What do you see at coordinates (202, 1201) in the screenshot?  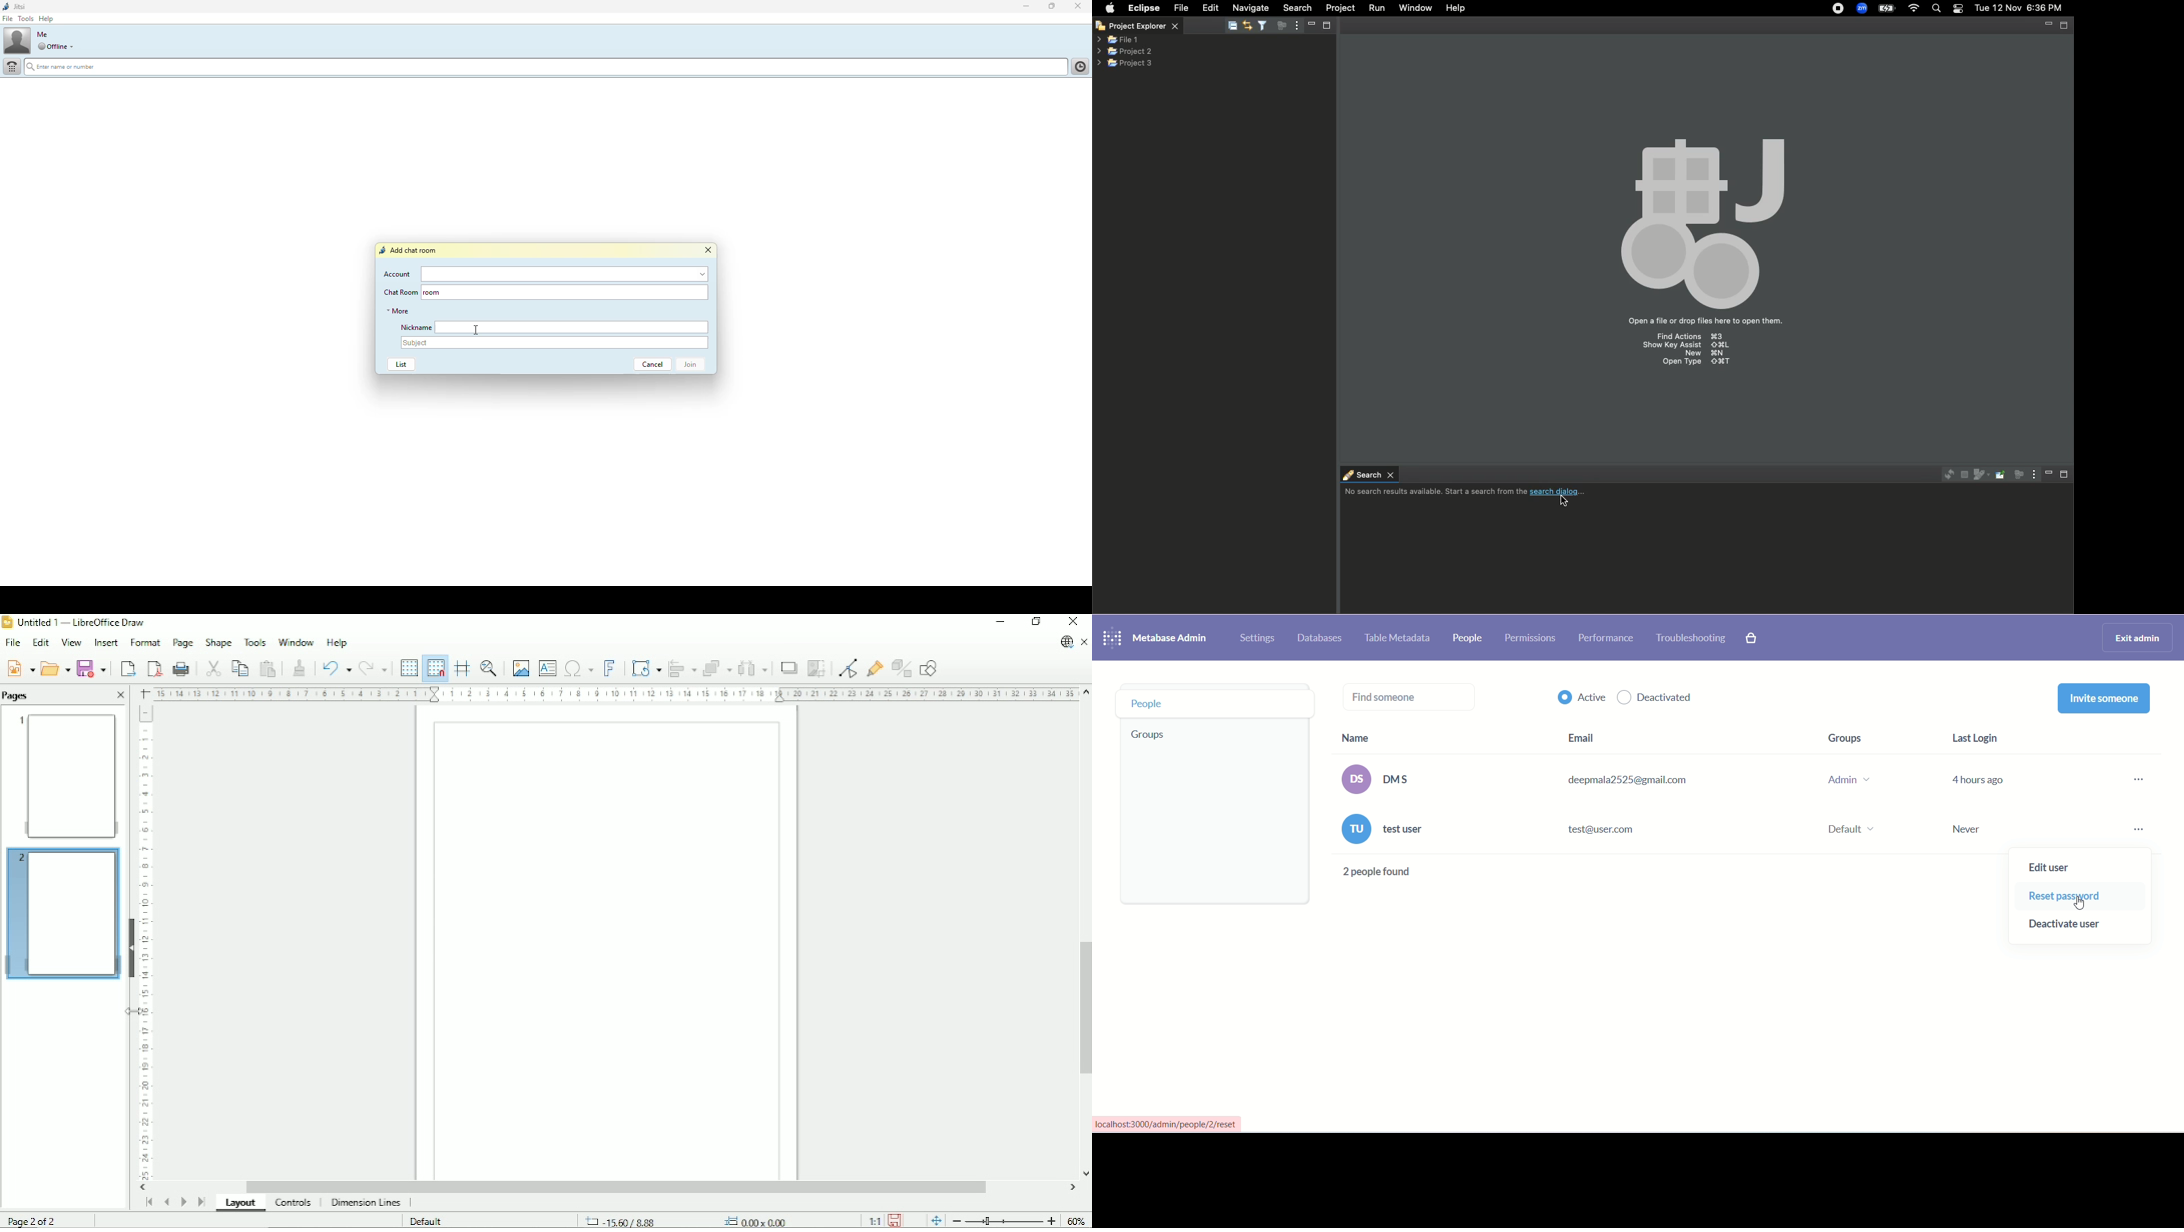 I see `Scroll to last page` at bounding box center [202, 1201].